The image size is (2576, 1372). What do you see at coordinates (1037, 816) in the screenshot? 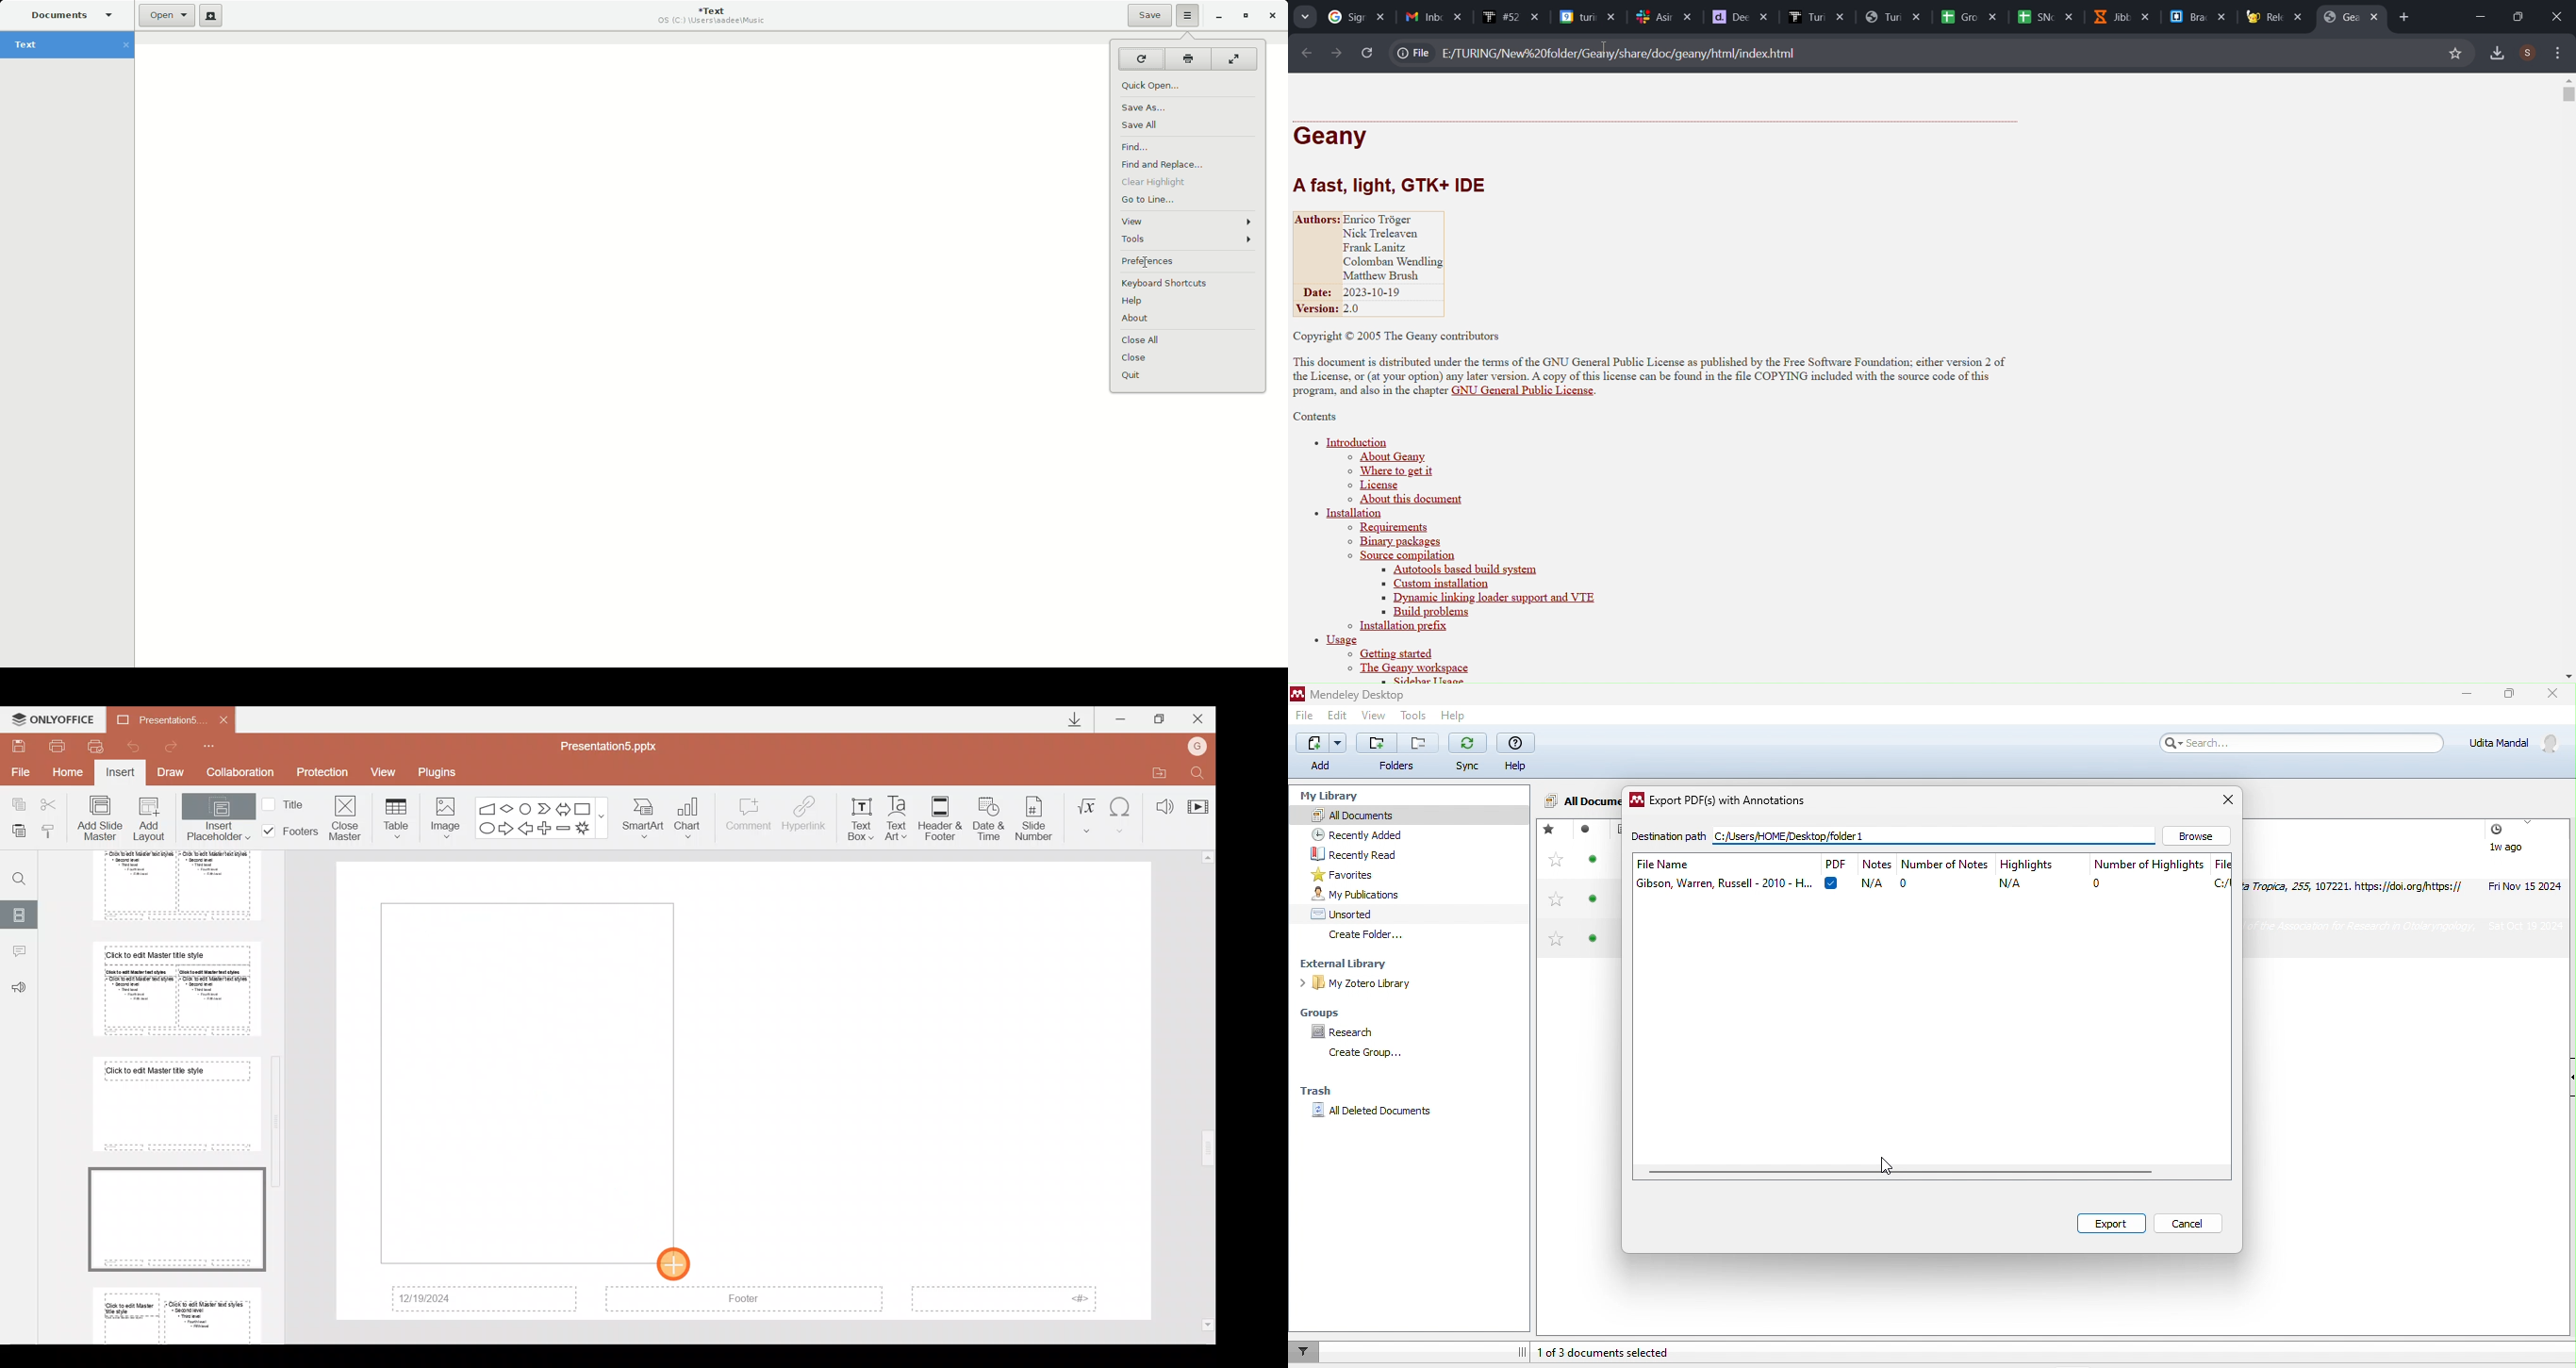
I see `Slide number` at bounding box center [1037, 816].